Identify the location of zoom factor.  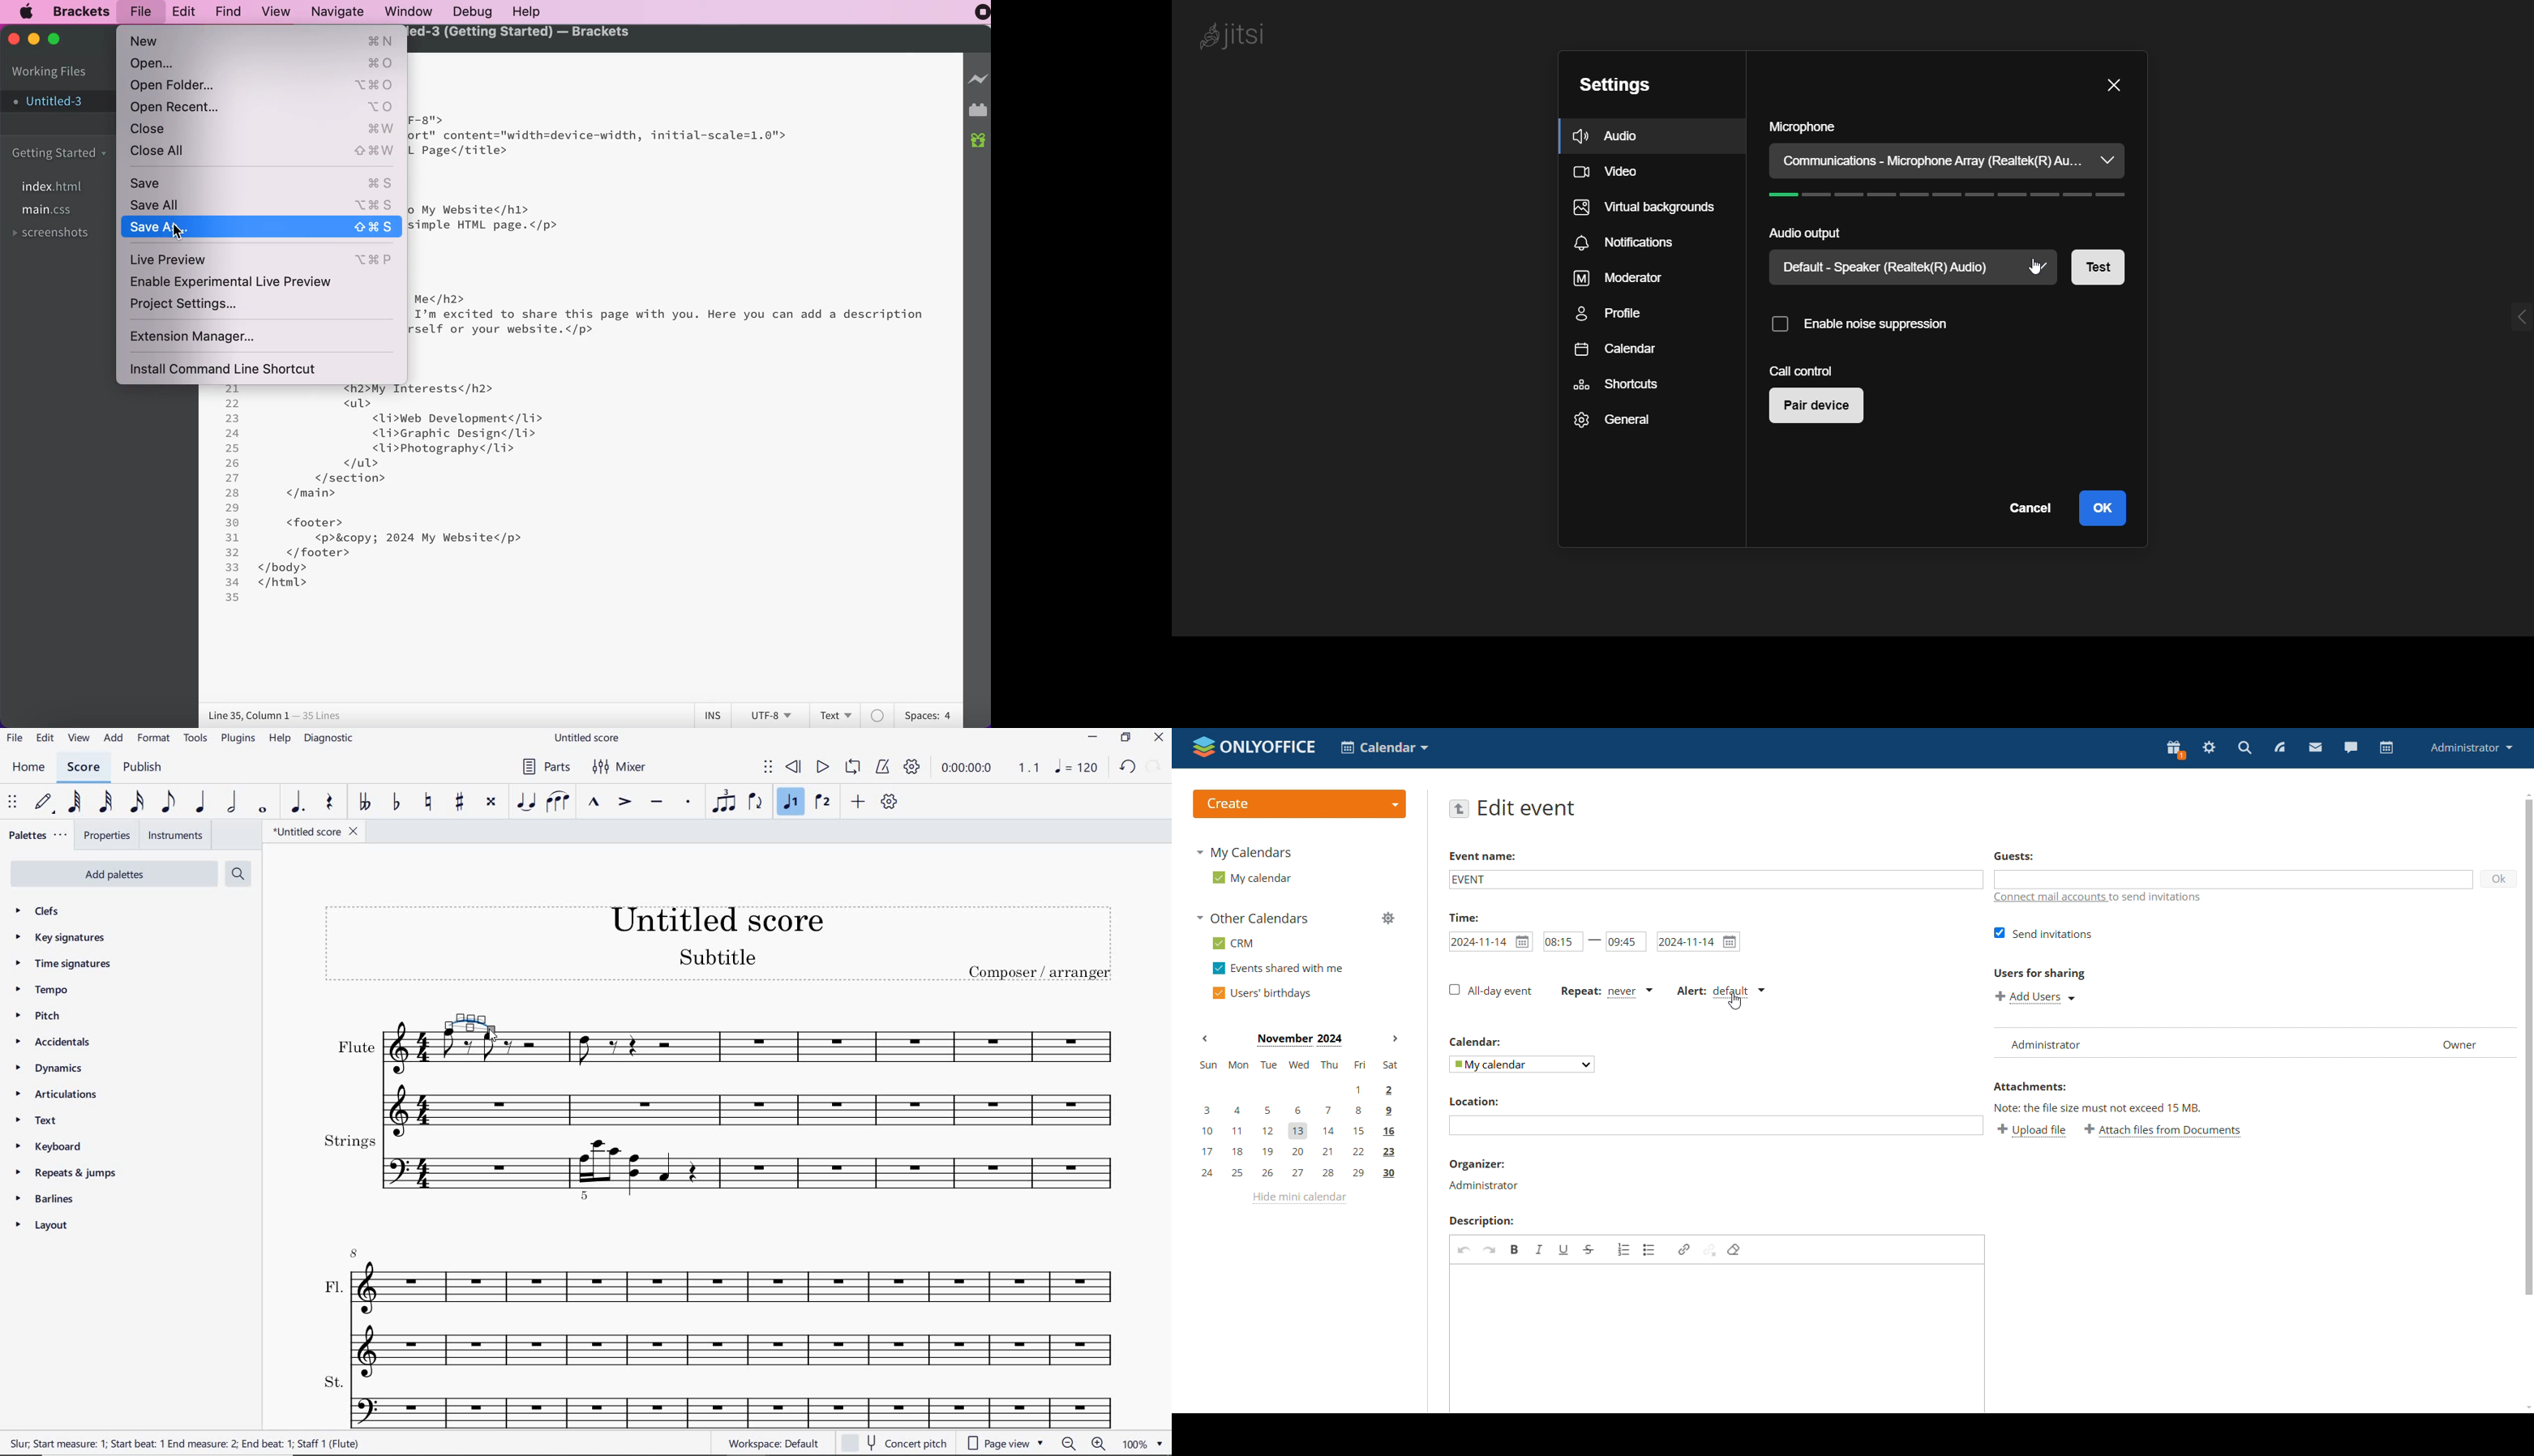
(1140, 1443).